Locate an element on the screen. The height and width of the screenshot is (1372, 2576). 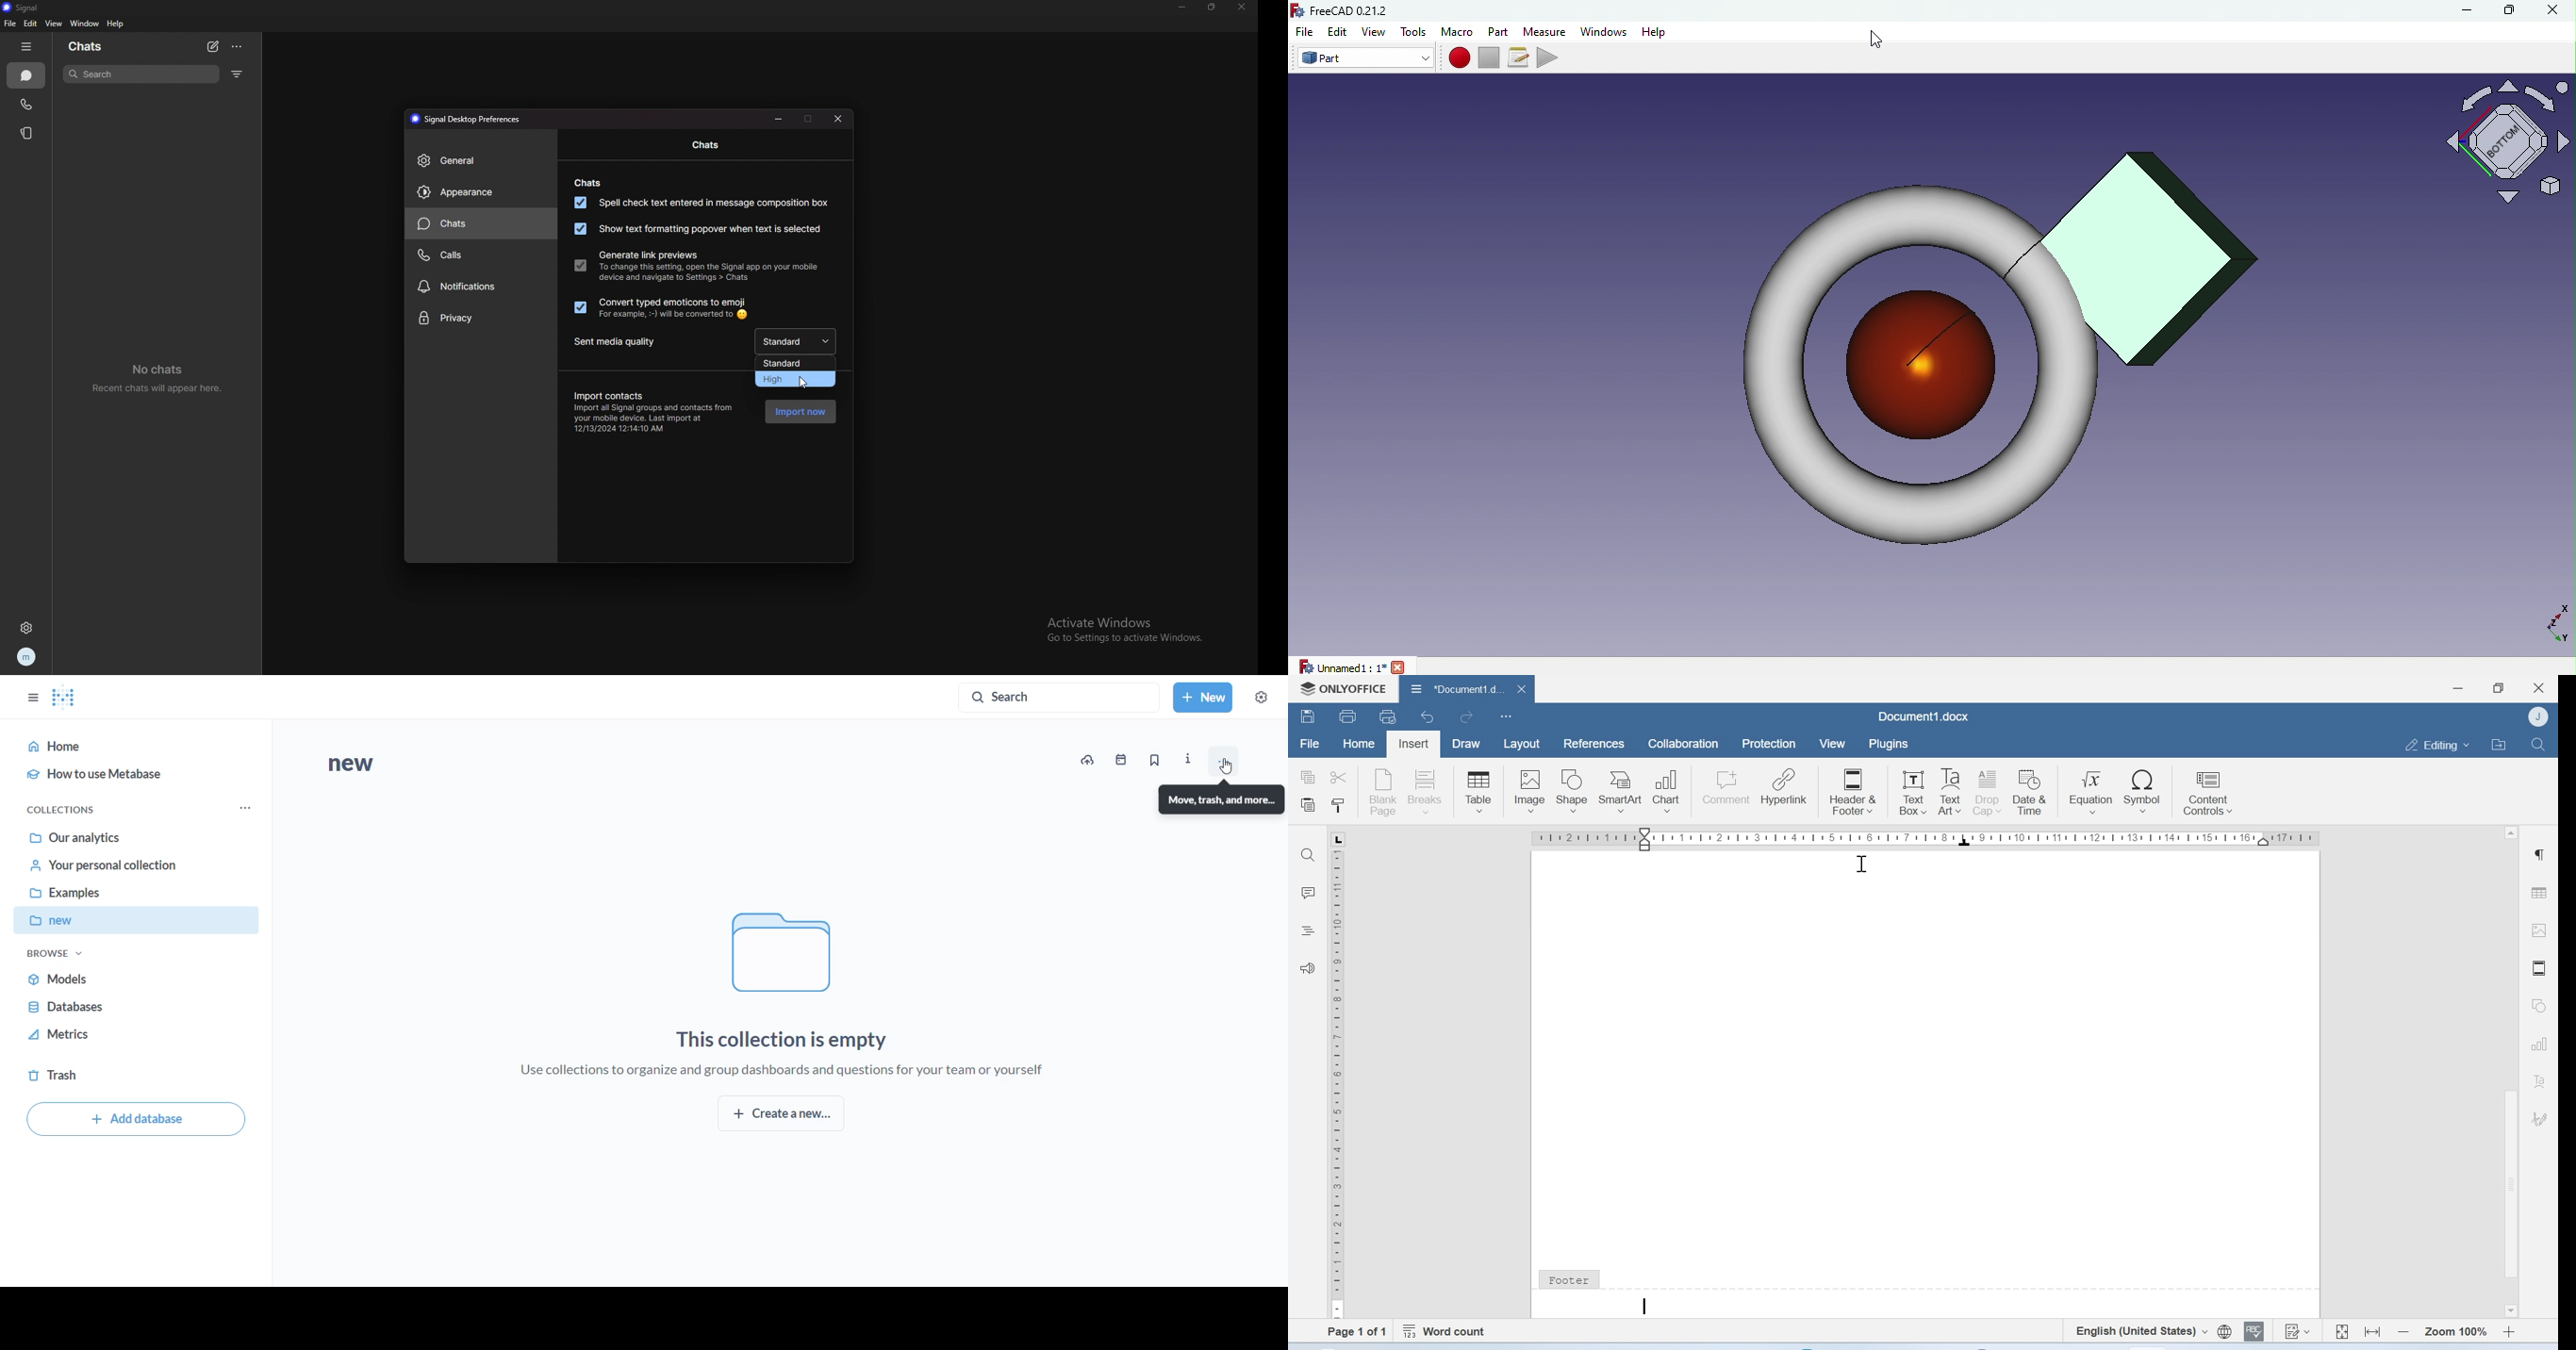
help is located at coordinates (116, 24).